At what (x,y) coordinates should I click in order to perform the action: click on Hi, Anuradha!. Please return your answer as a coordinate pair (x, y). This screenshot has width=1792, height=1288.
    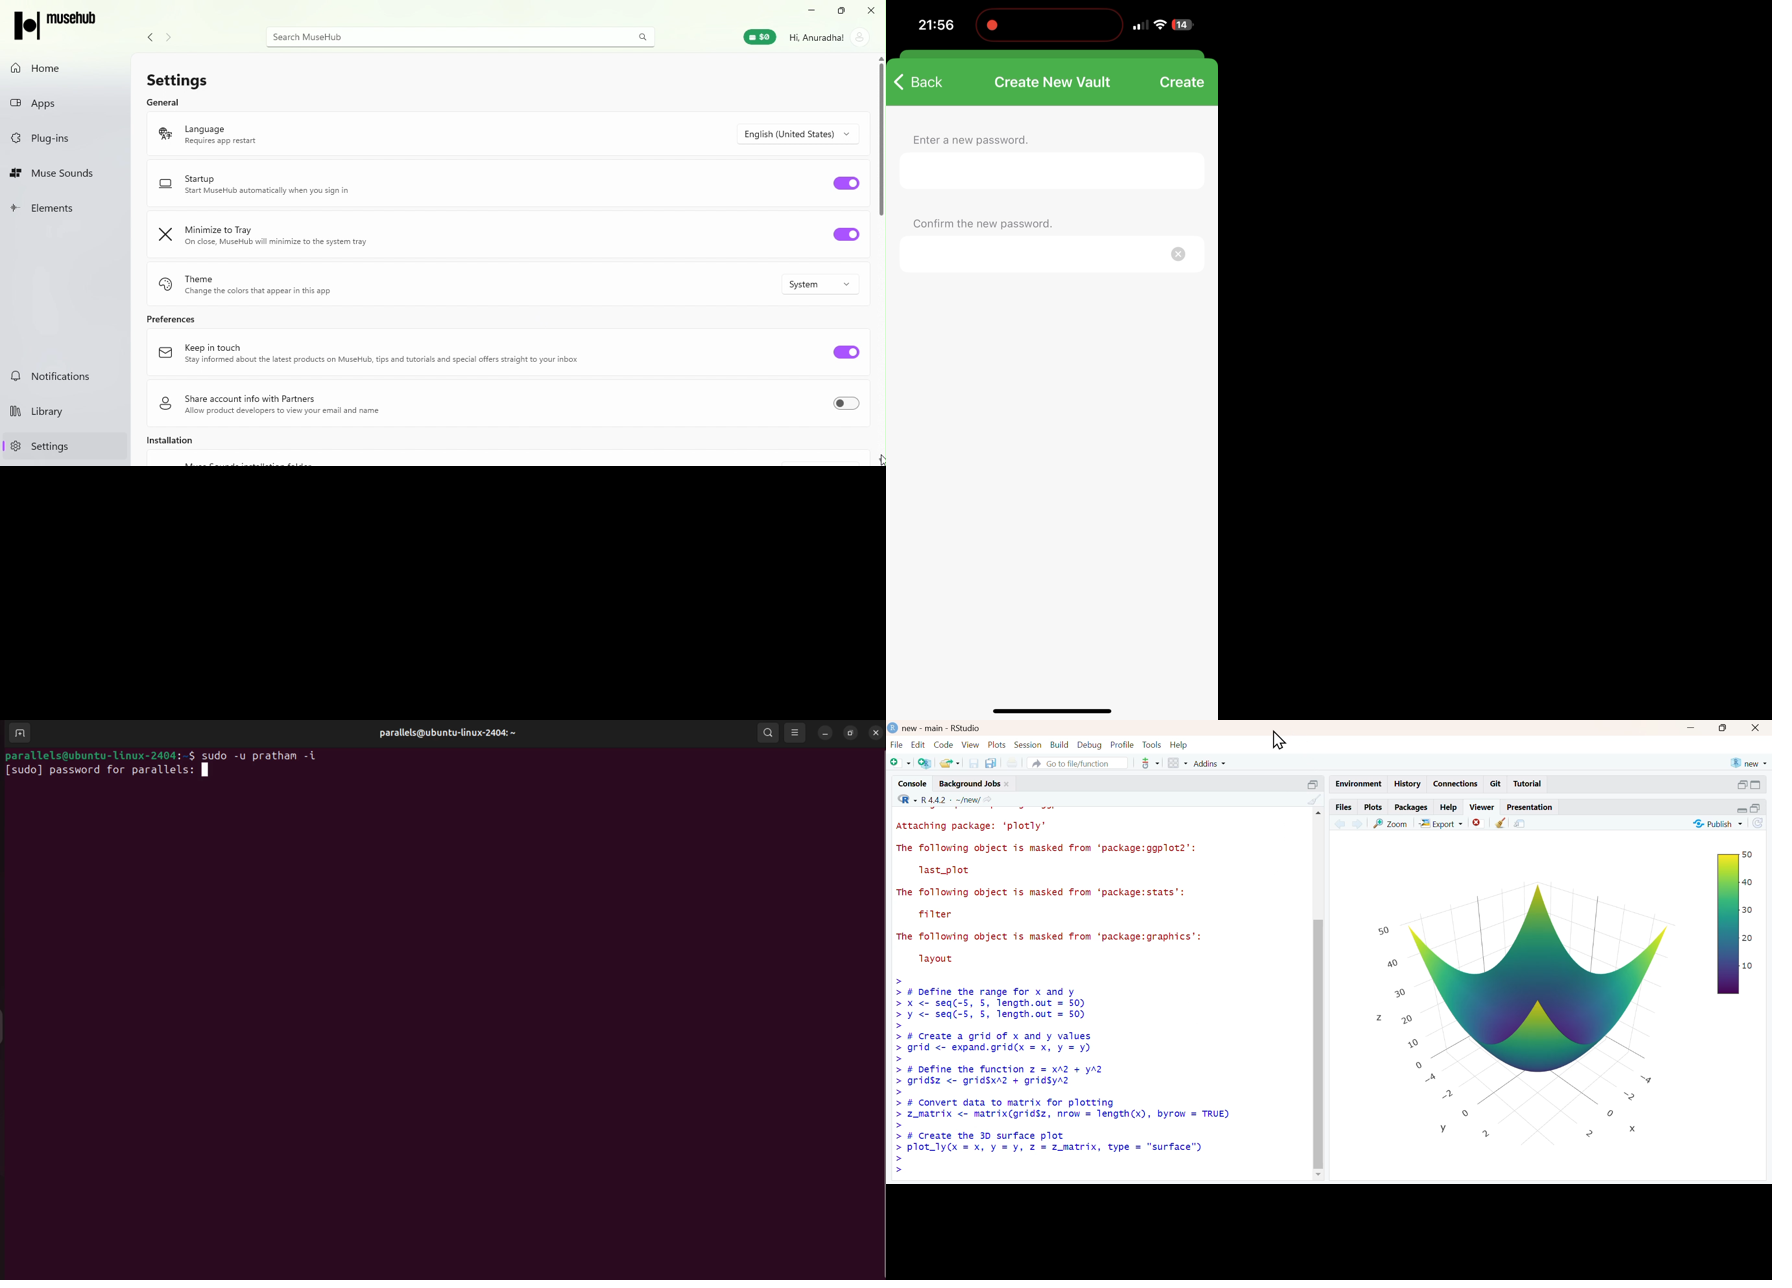
    Looking at the image, I should click on (817, 38).